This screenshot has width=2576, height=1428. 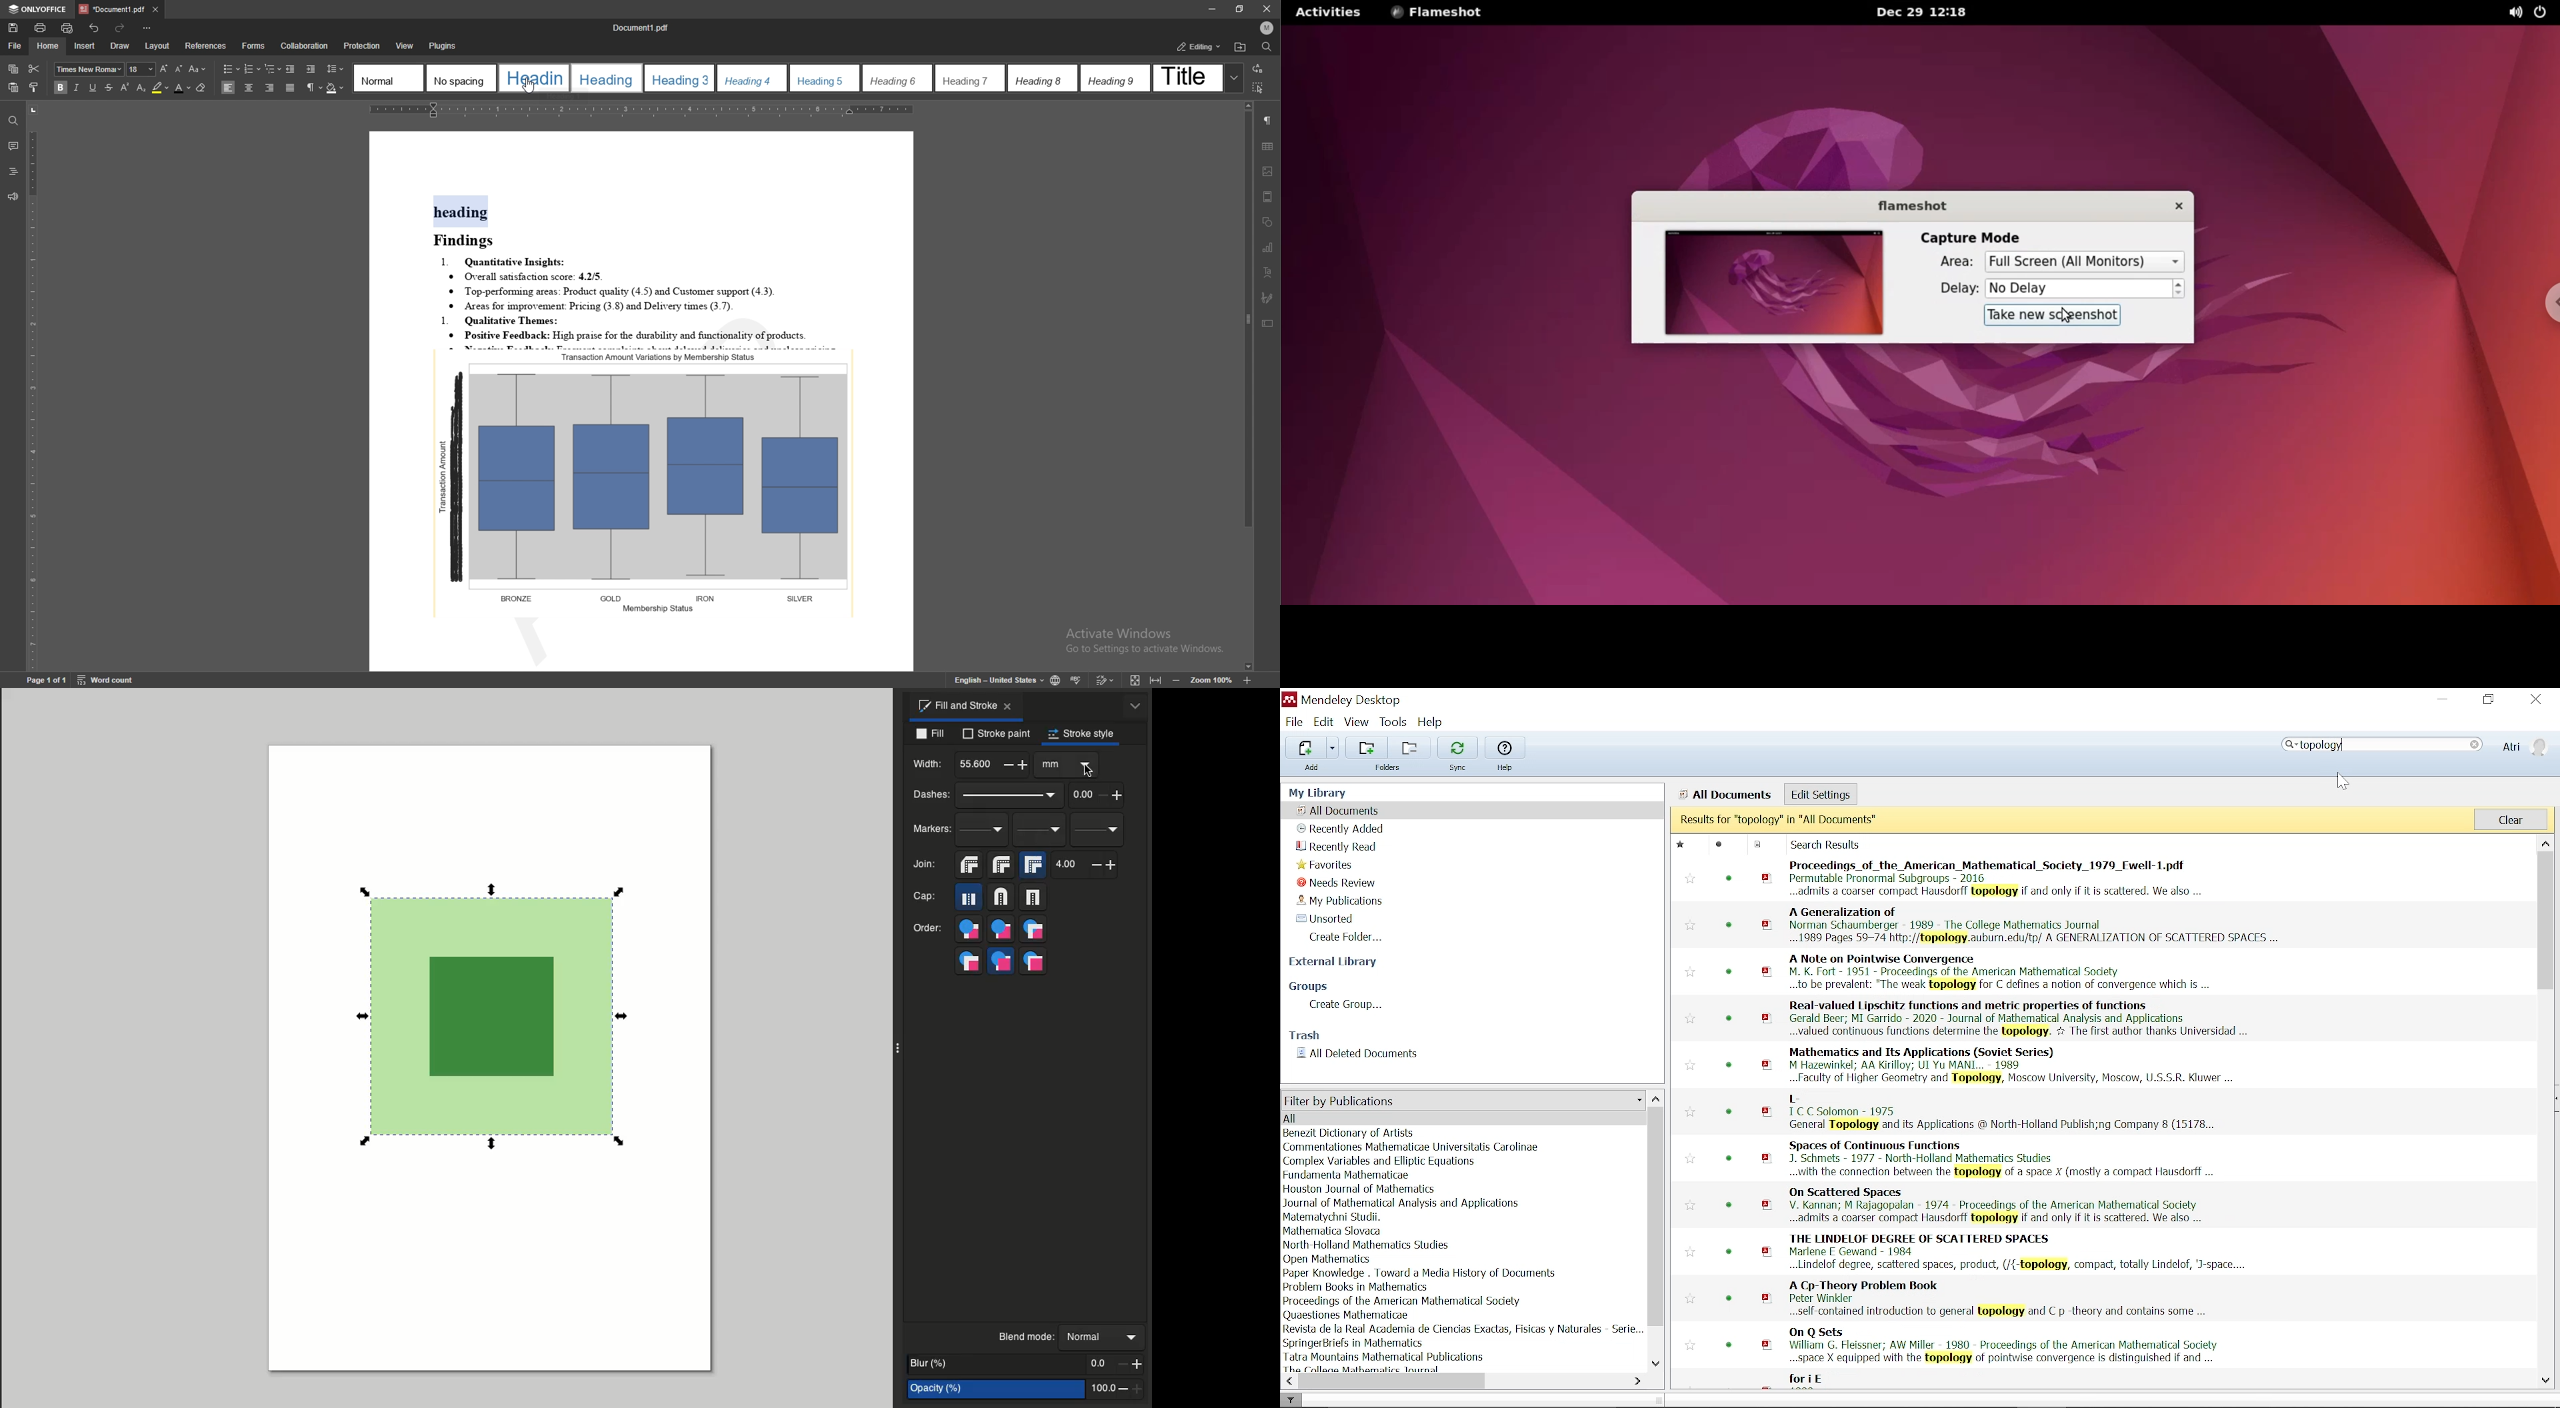 I want to click on Normal, so click(x=1101, y=1337).